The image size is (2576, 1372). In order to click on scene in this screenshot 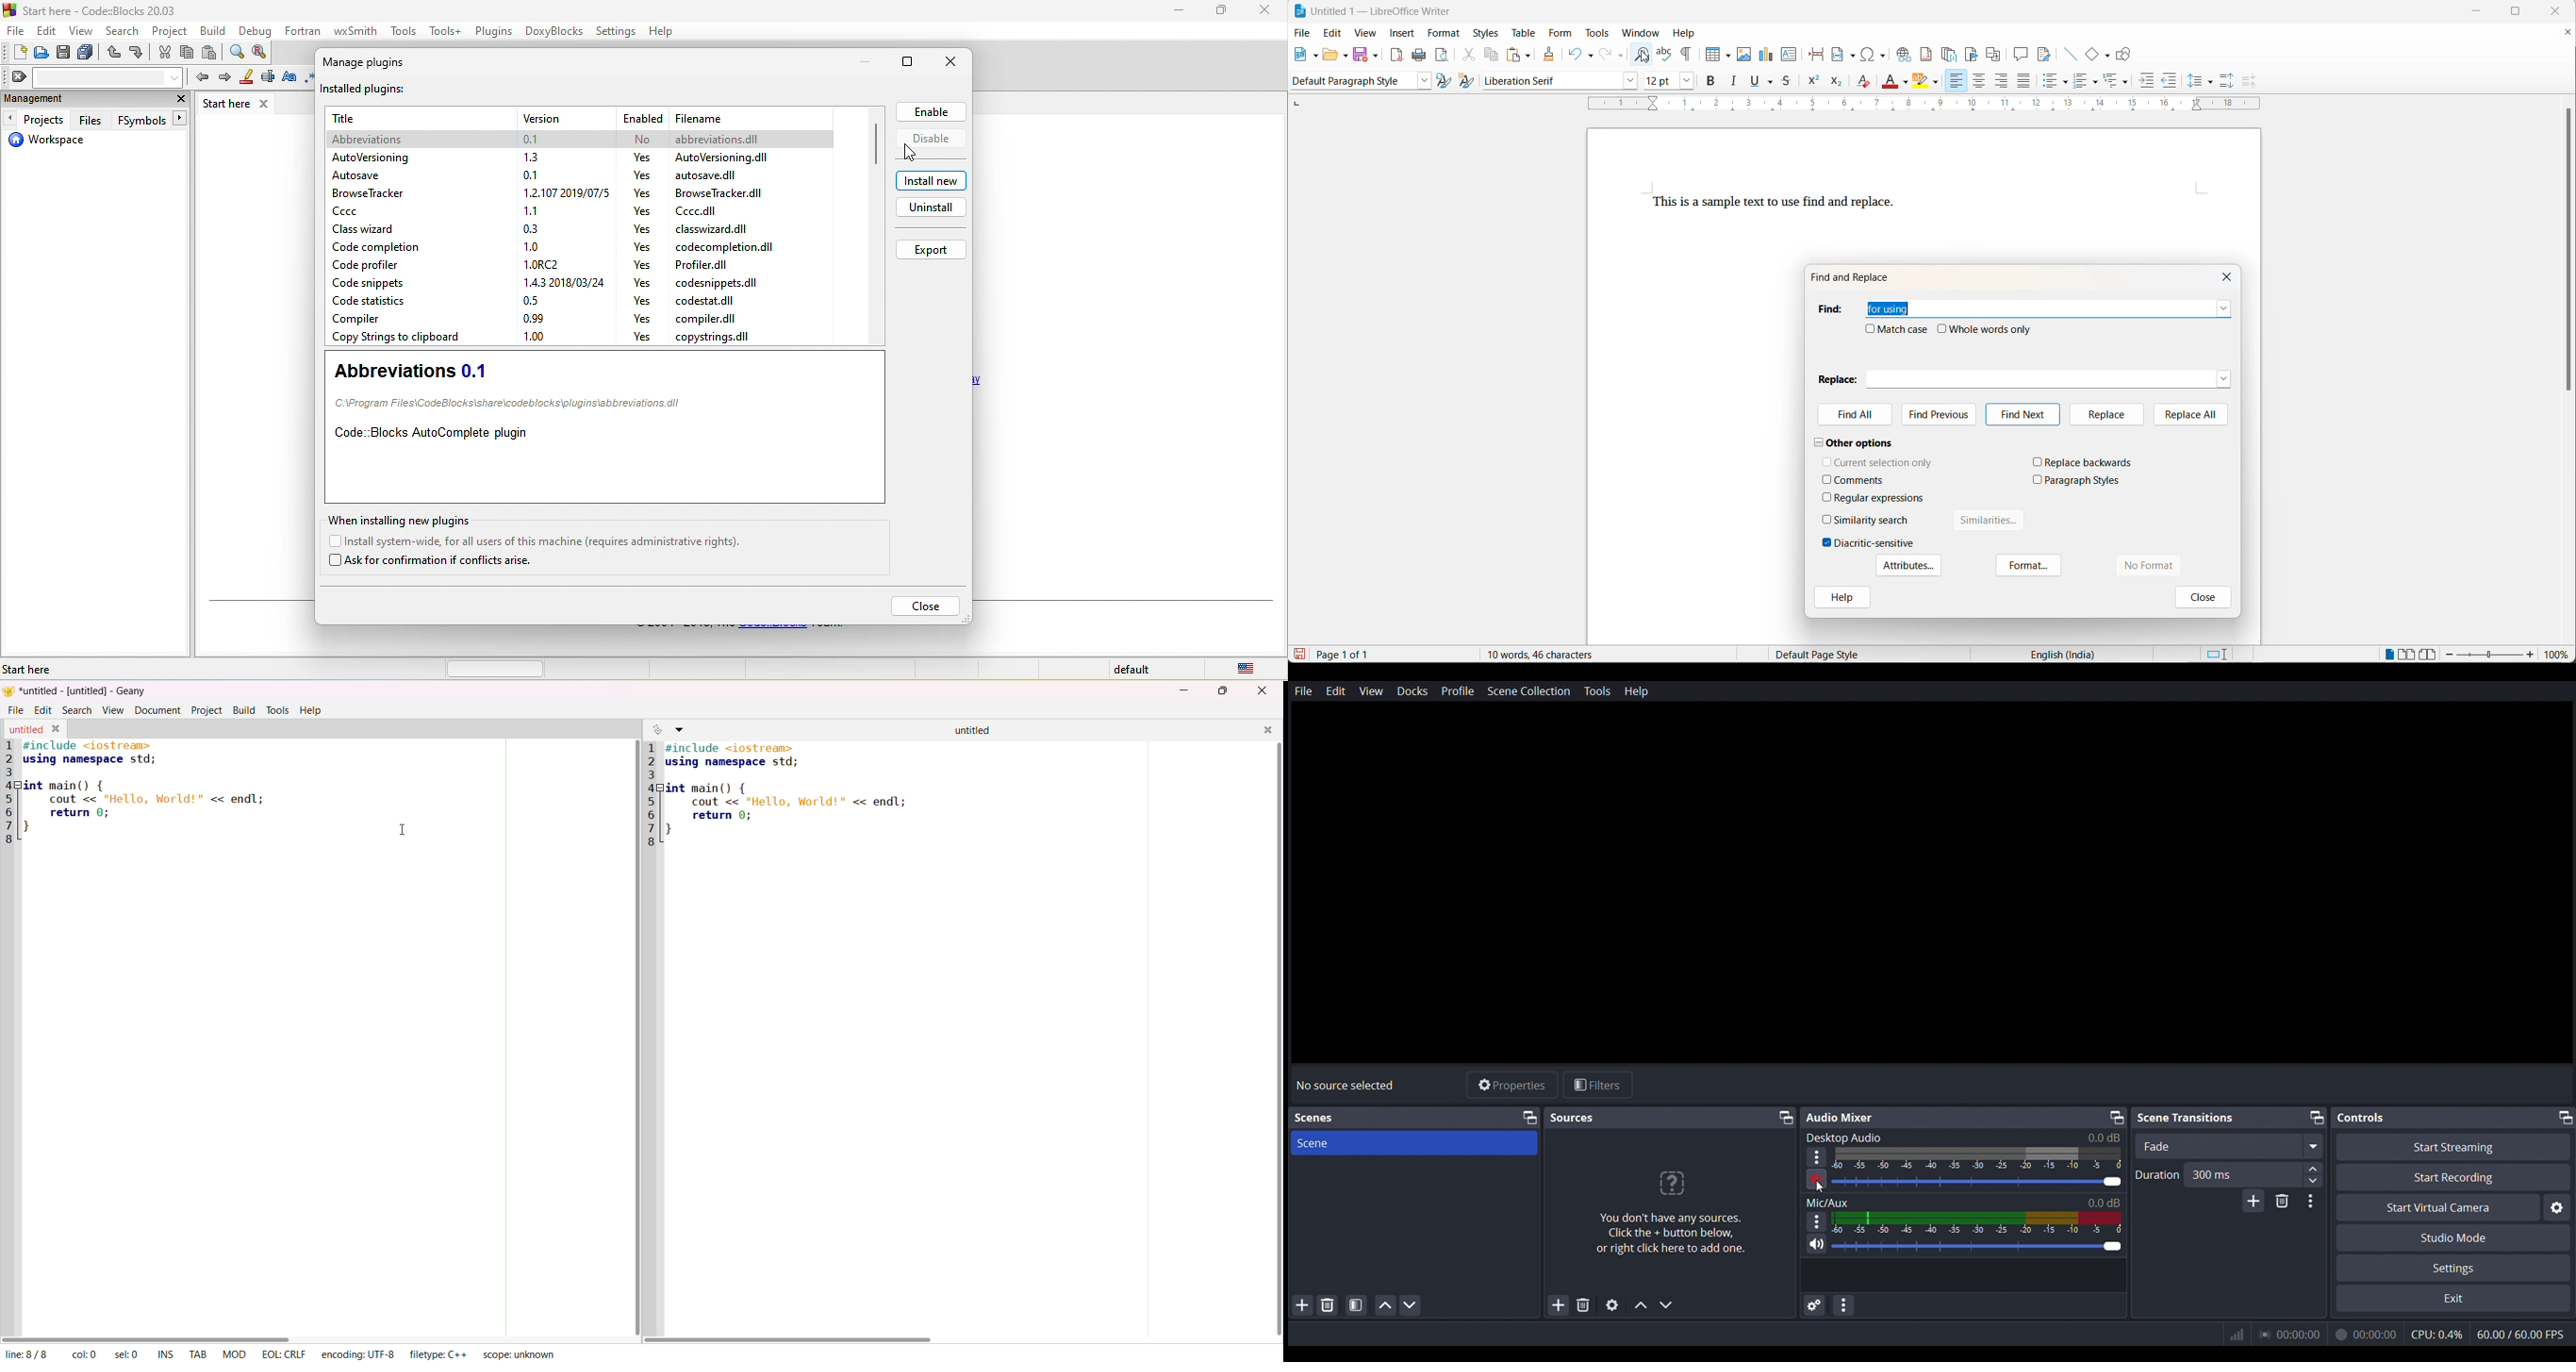, I will do `click(1417, 1144)`.